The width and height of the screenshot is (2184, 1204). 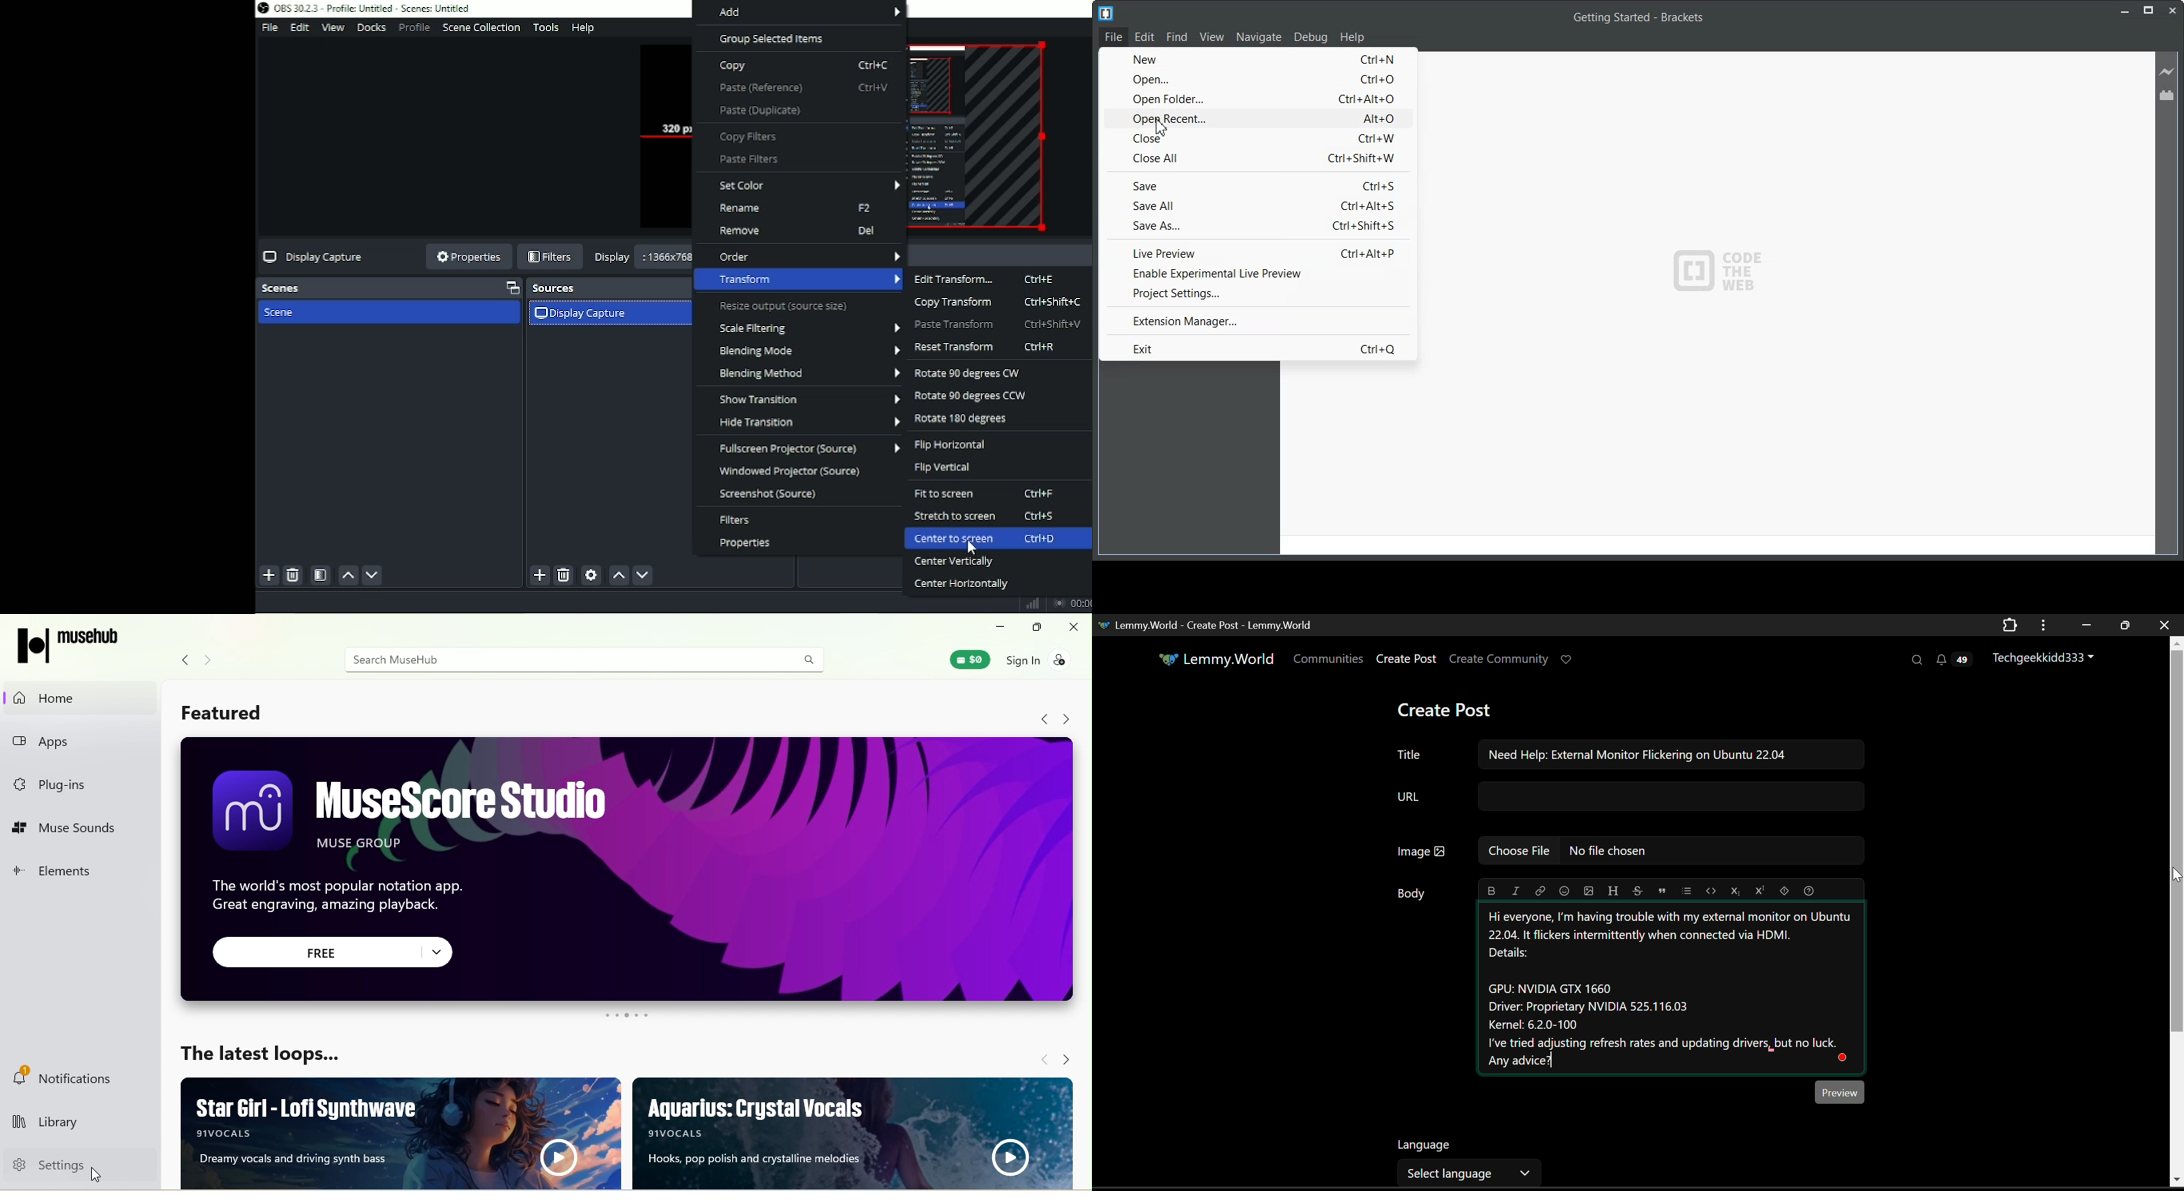 What do you see at coordinates (802, 231) in the screenshot?
I see `Remove` at bounding box center [802, 231].